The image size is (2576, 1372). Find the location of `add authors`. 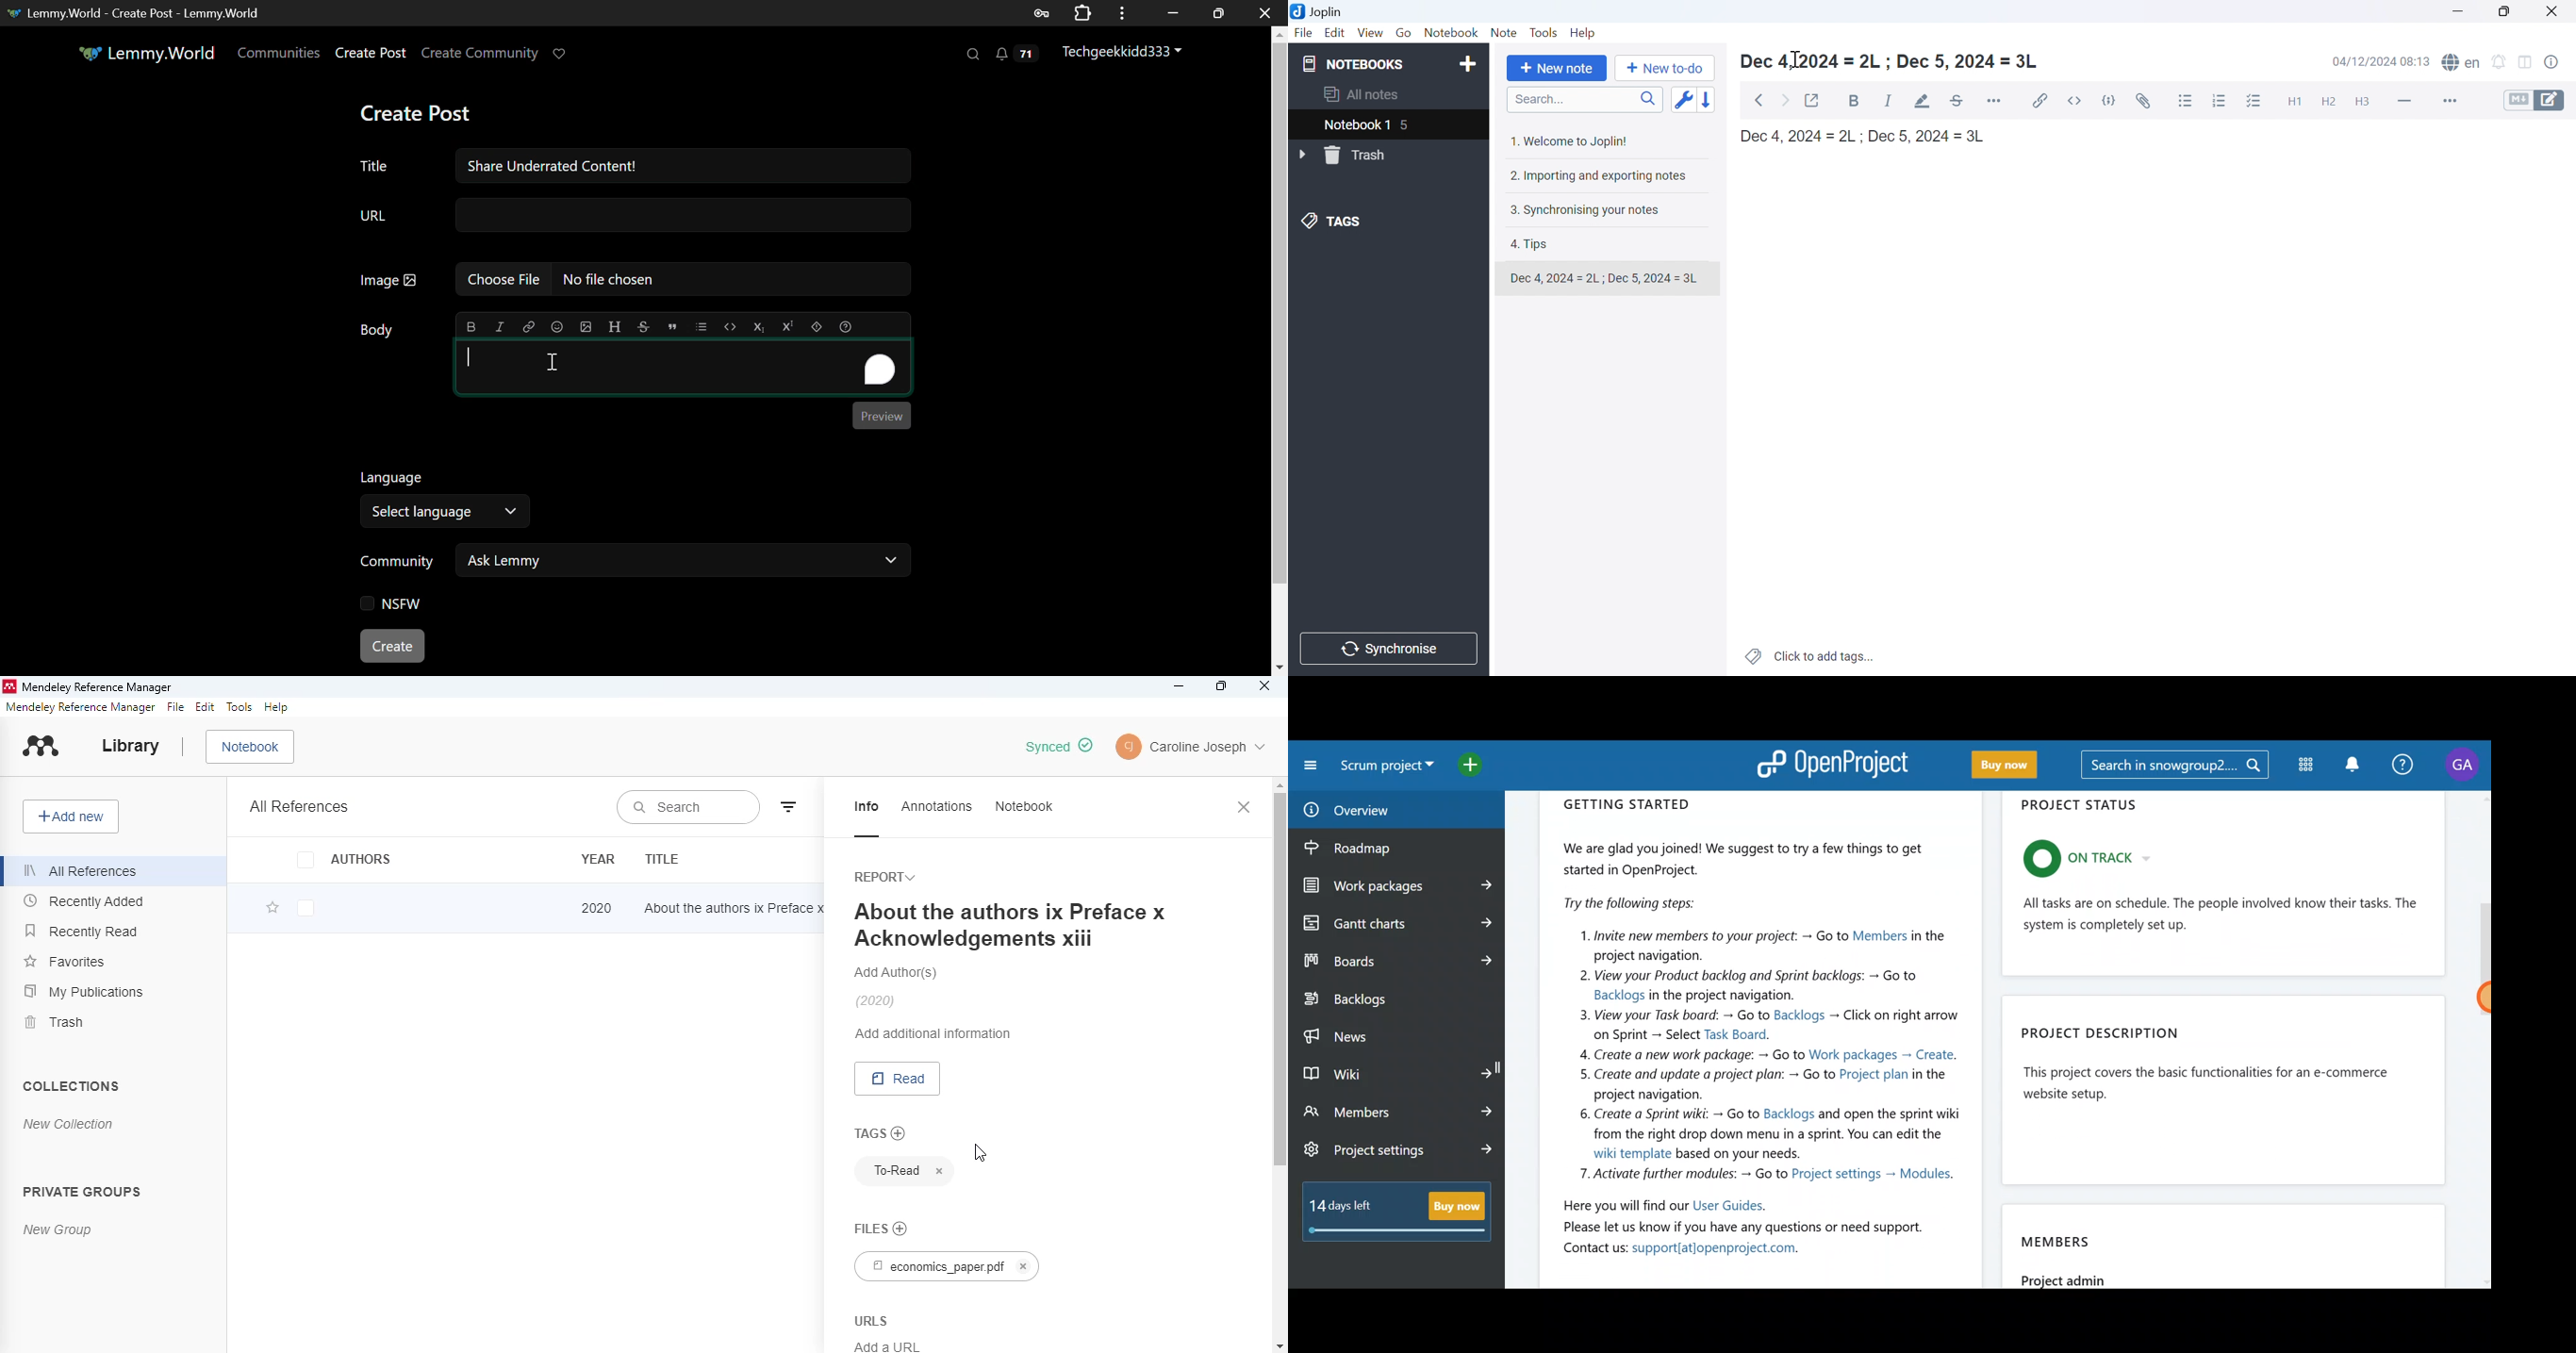

add authors is located at coordinates (897, 972).